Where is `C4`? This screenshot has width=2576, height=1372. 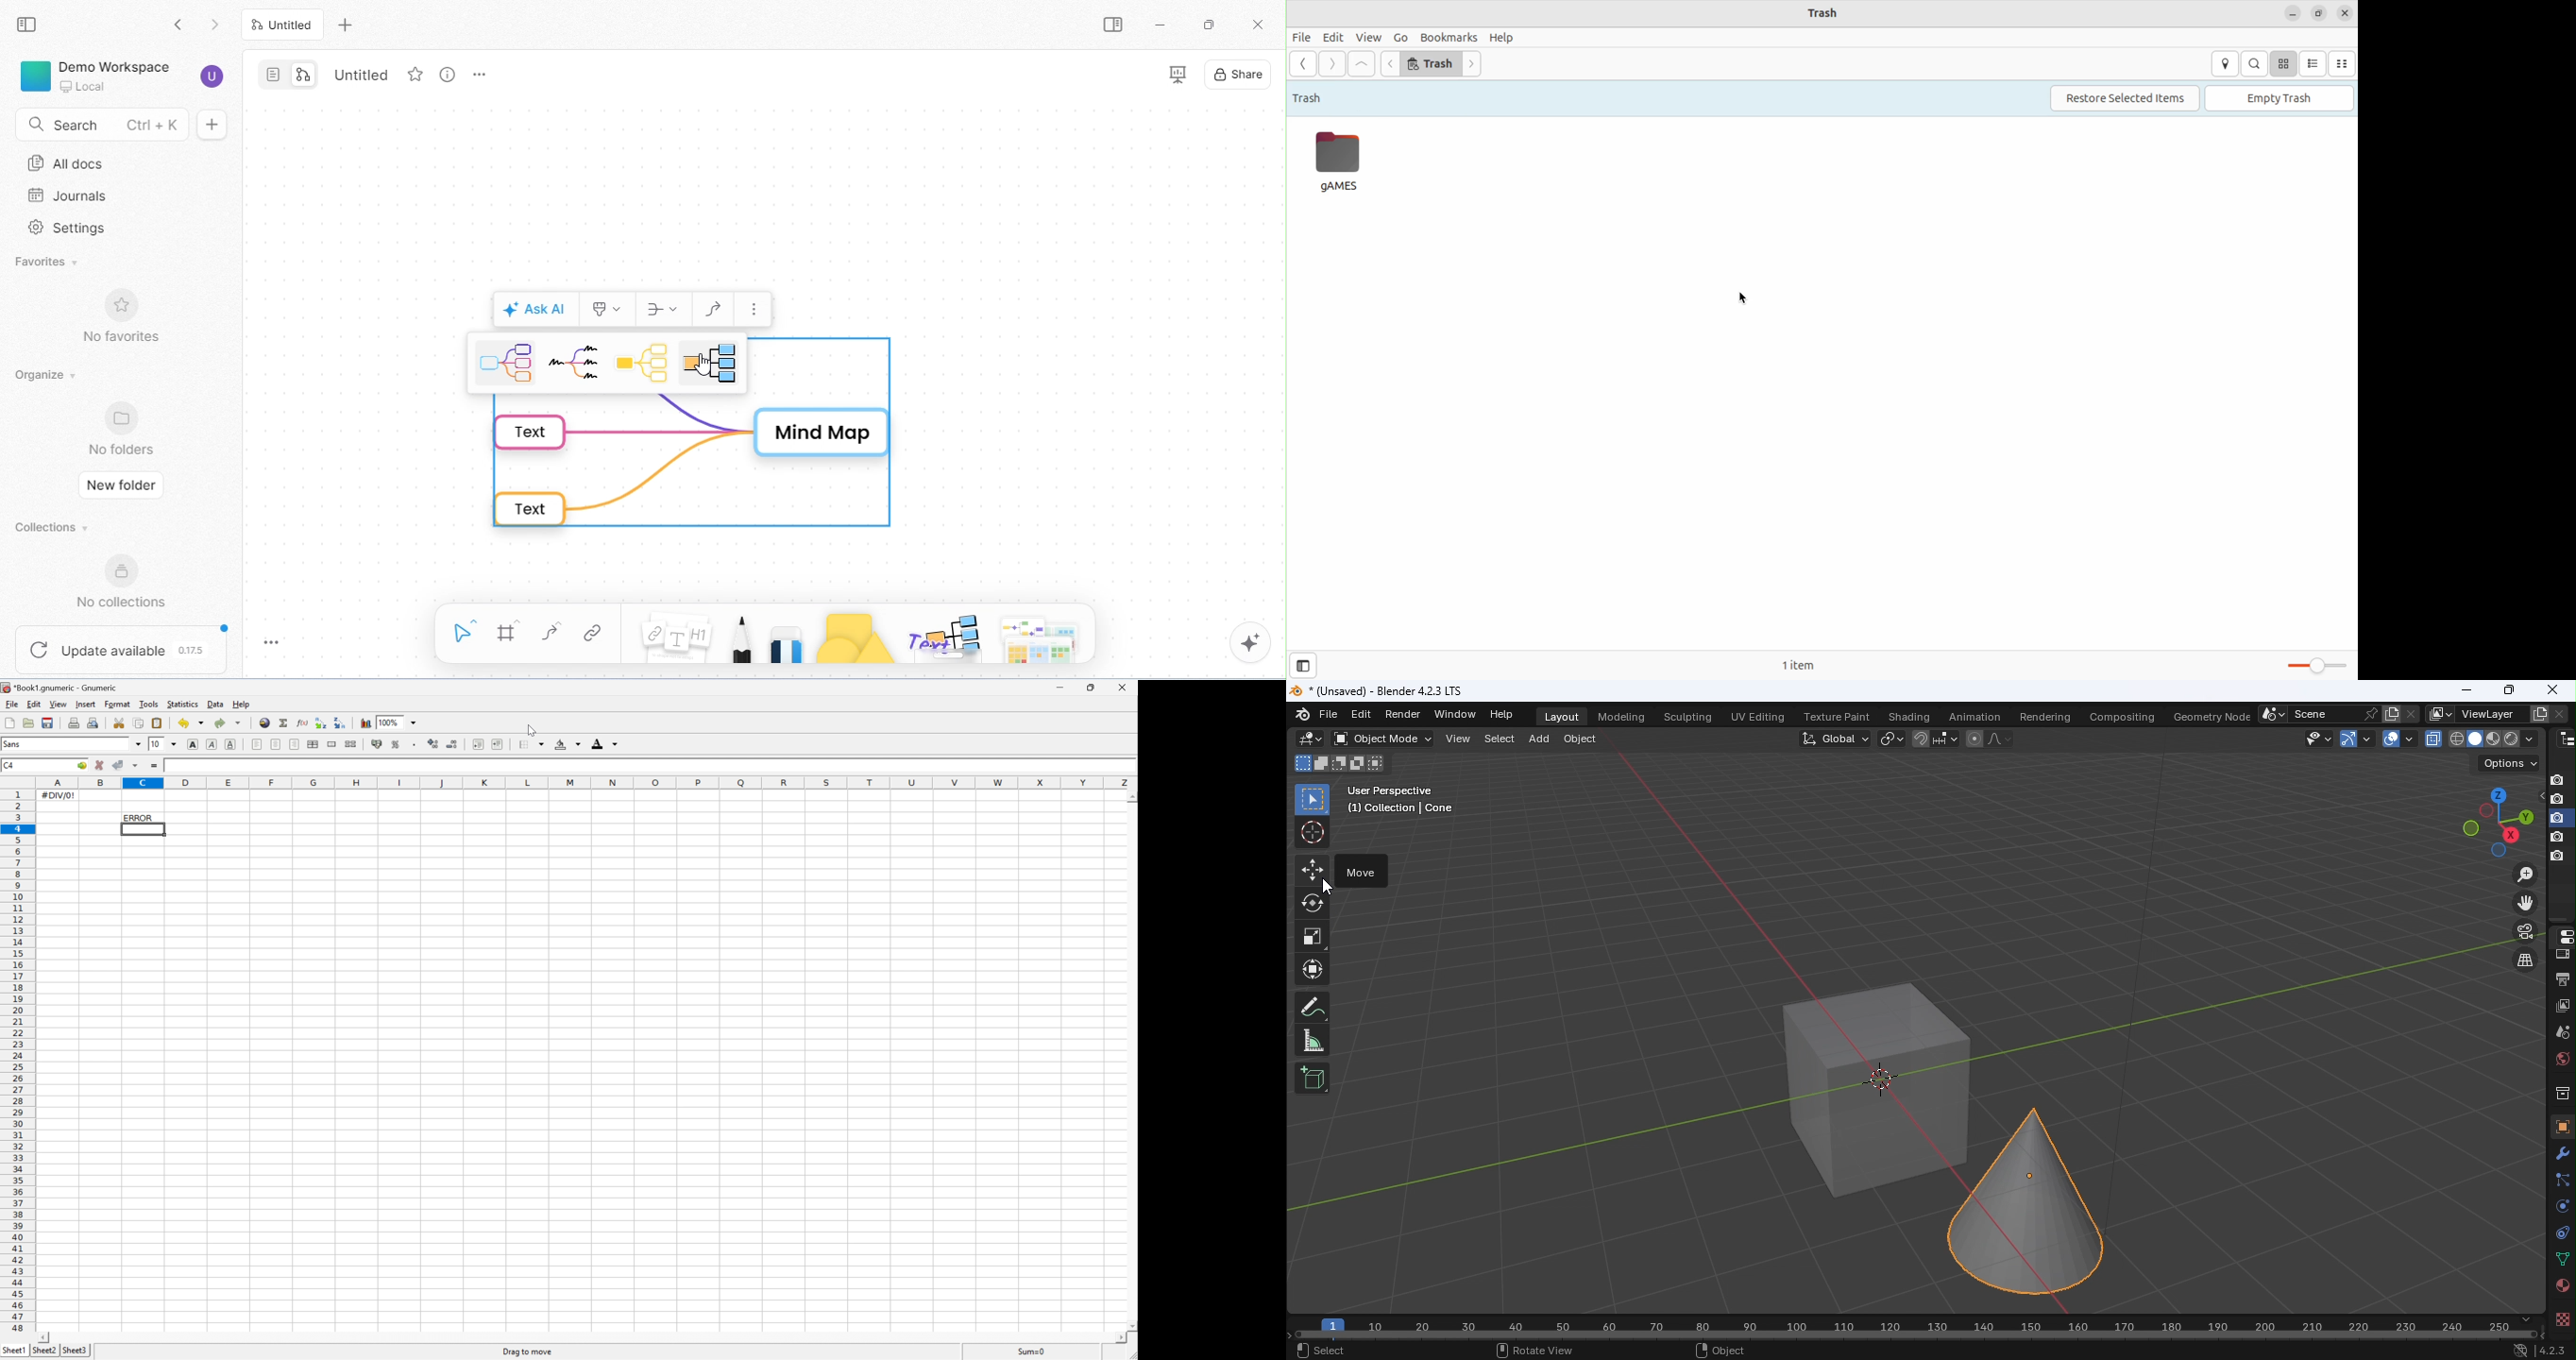
C4 is located at coordinates (8, 765).